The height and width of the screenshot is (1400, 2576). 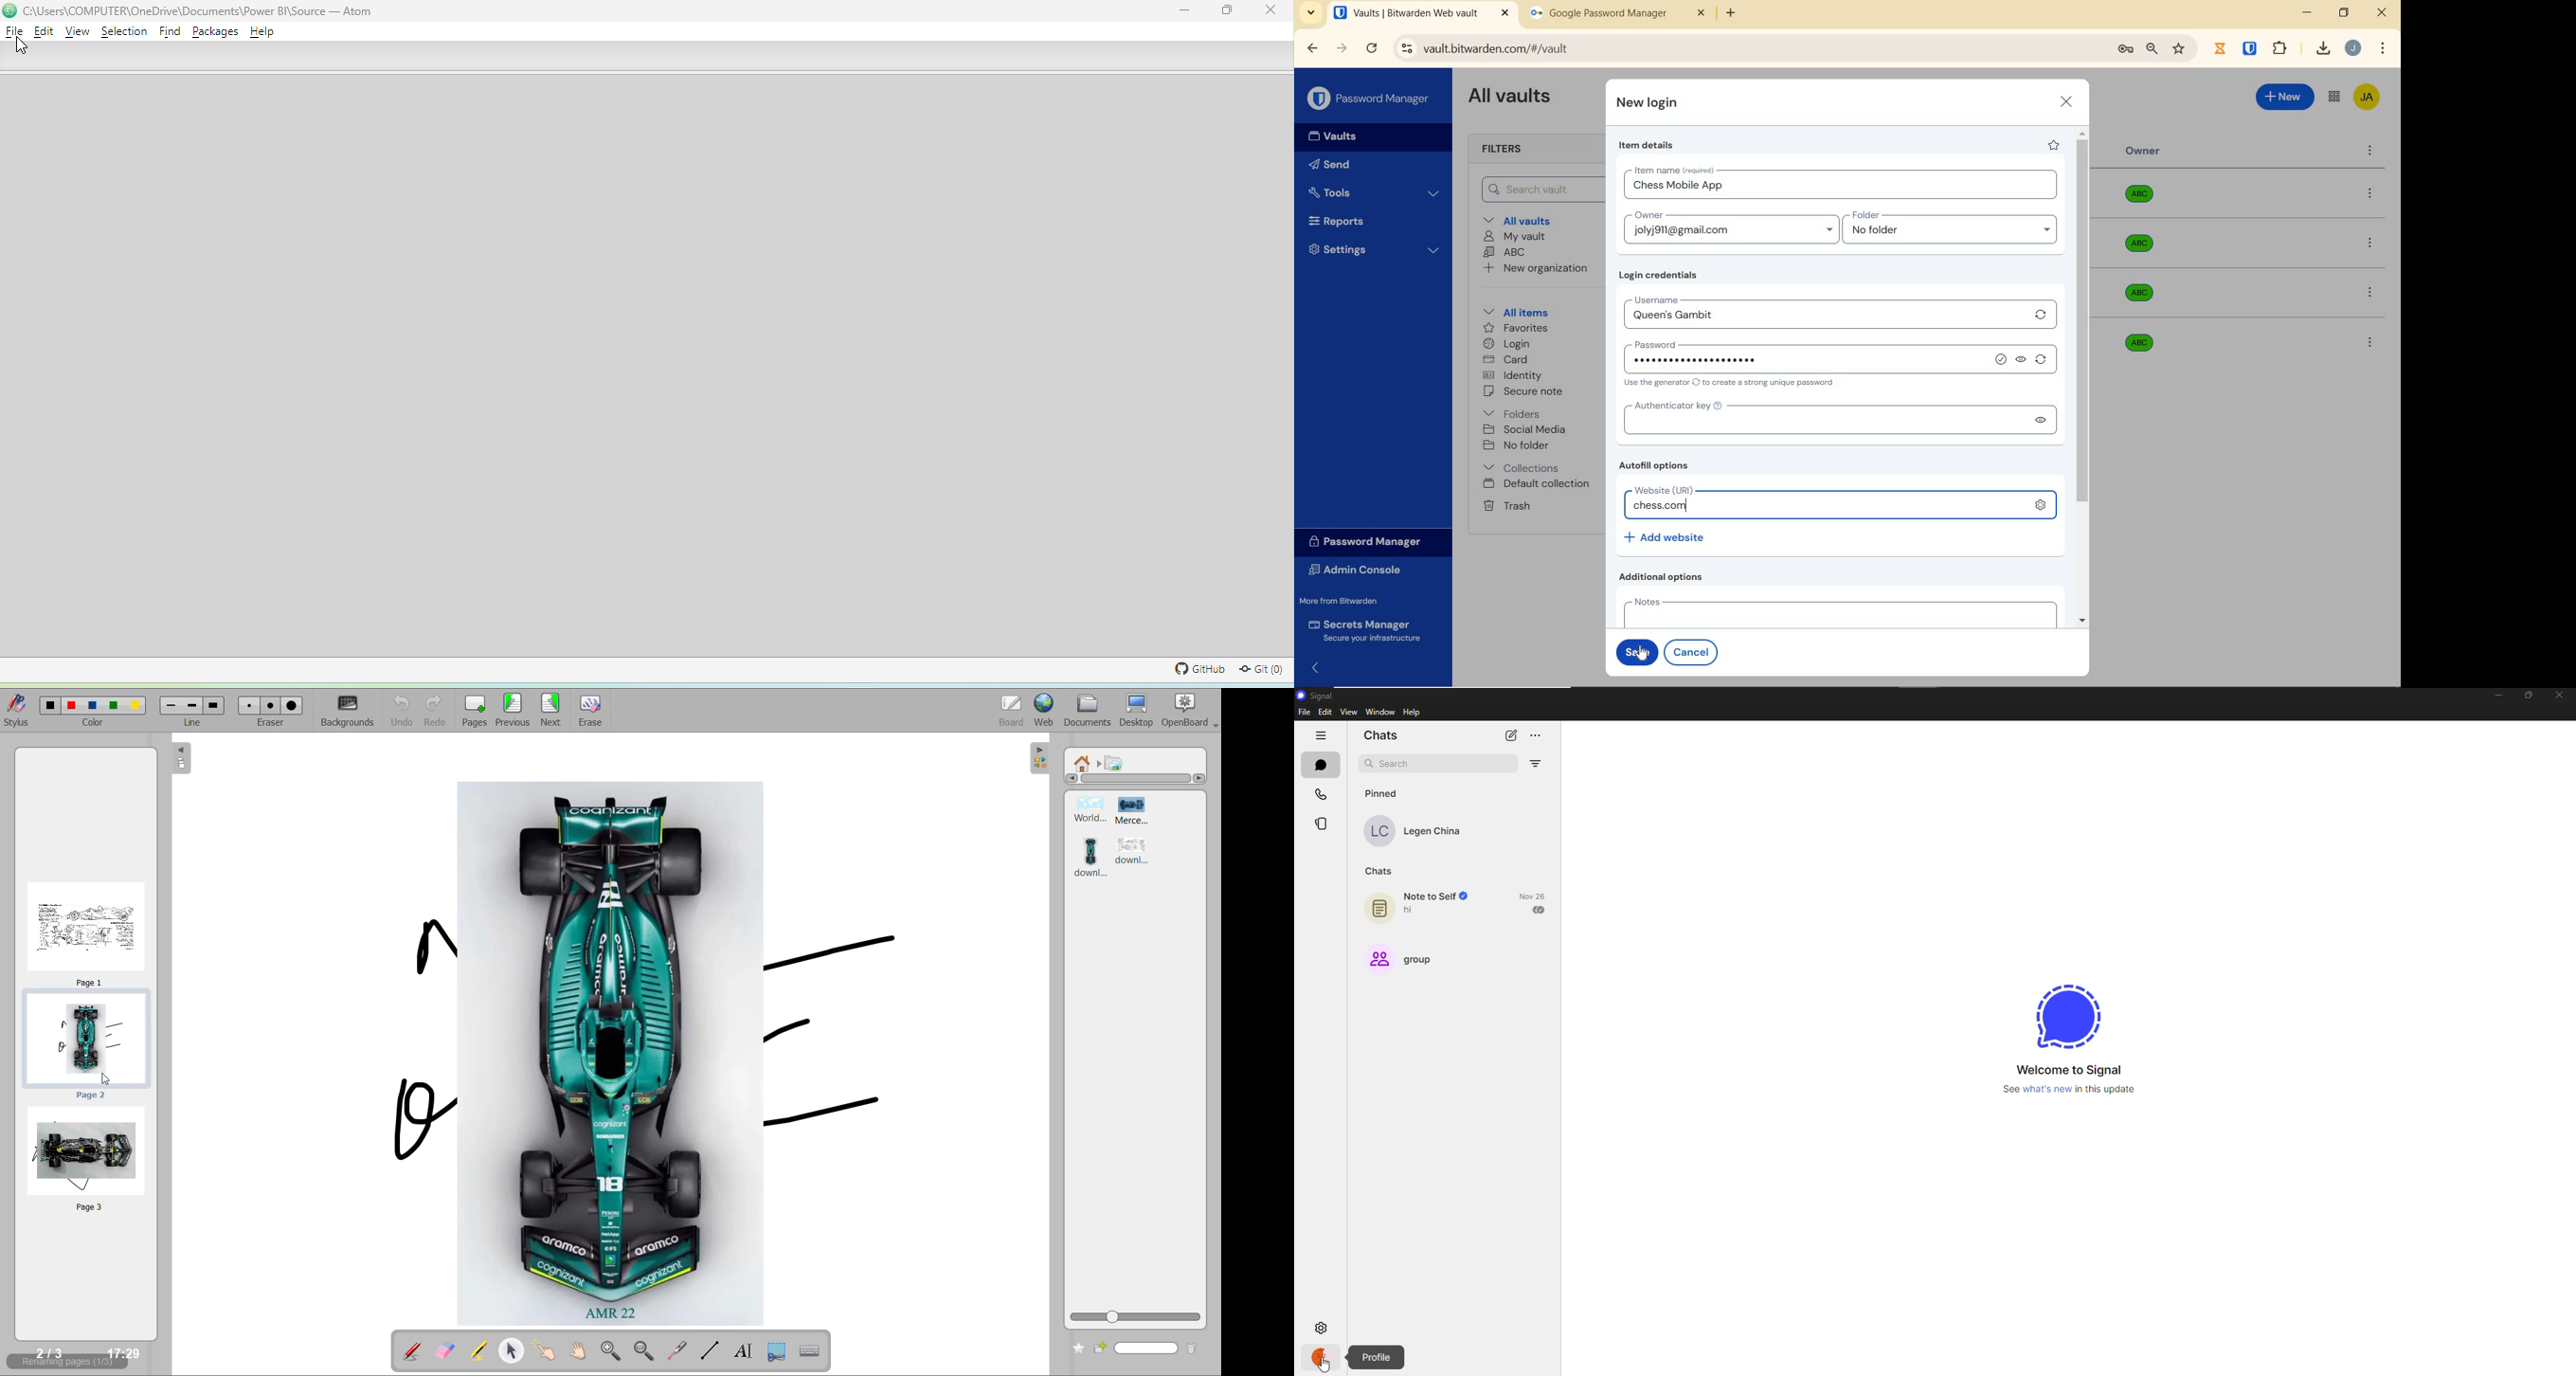 What do you see at coordinates (1647, 146) in the screenshot?
I see `item details` at bounding box center [1647, 146].